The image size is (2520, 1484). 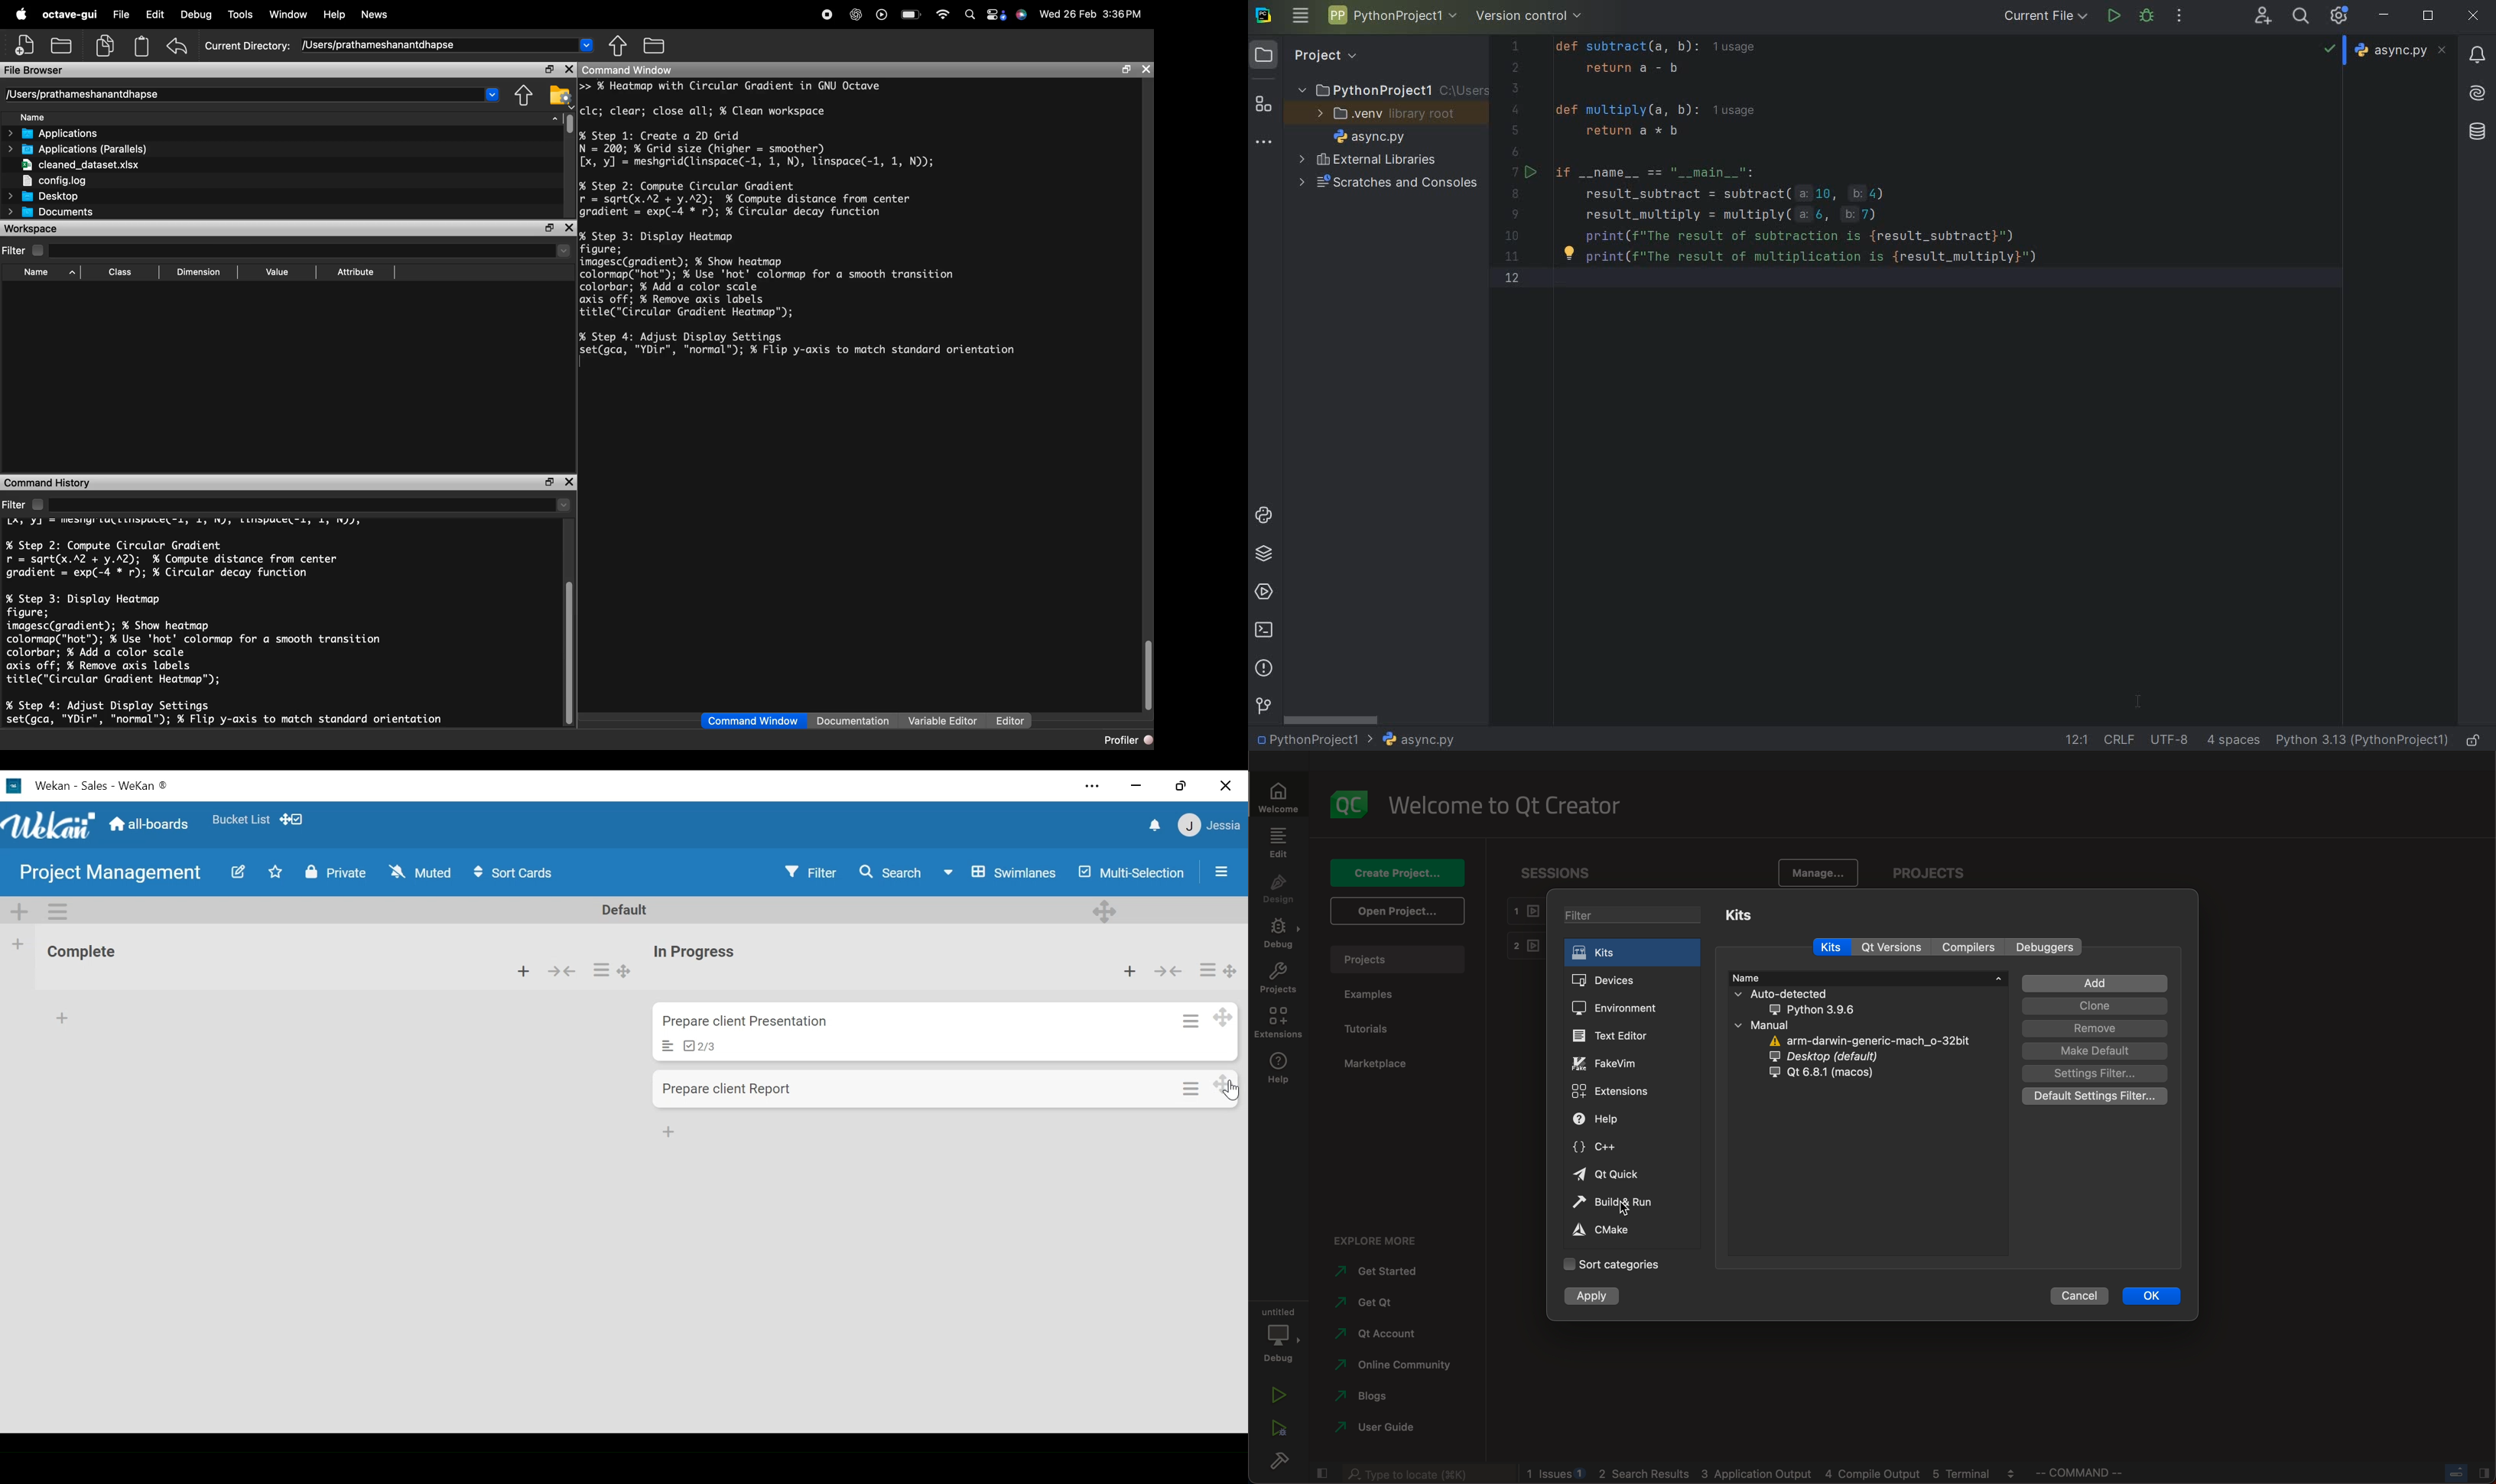 What do you see at coordinates (1610, 1230) in the screenshot?
I see `cmake` at bounding box center [1610, 1230].